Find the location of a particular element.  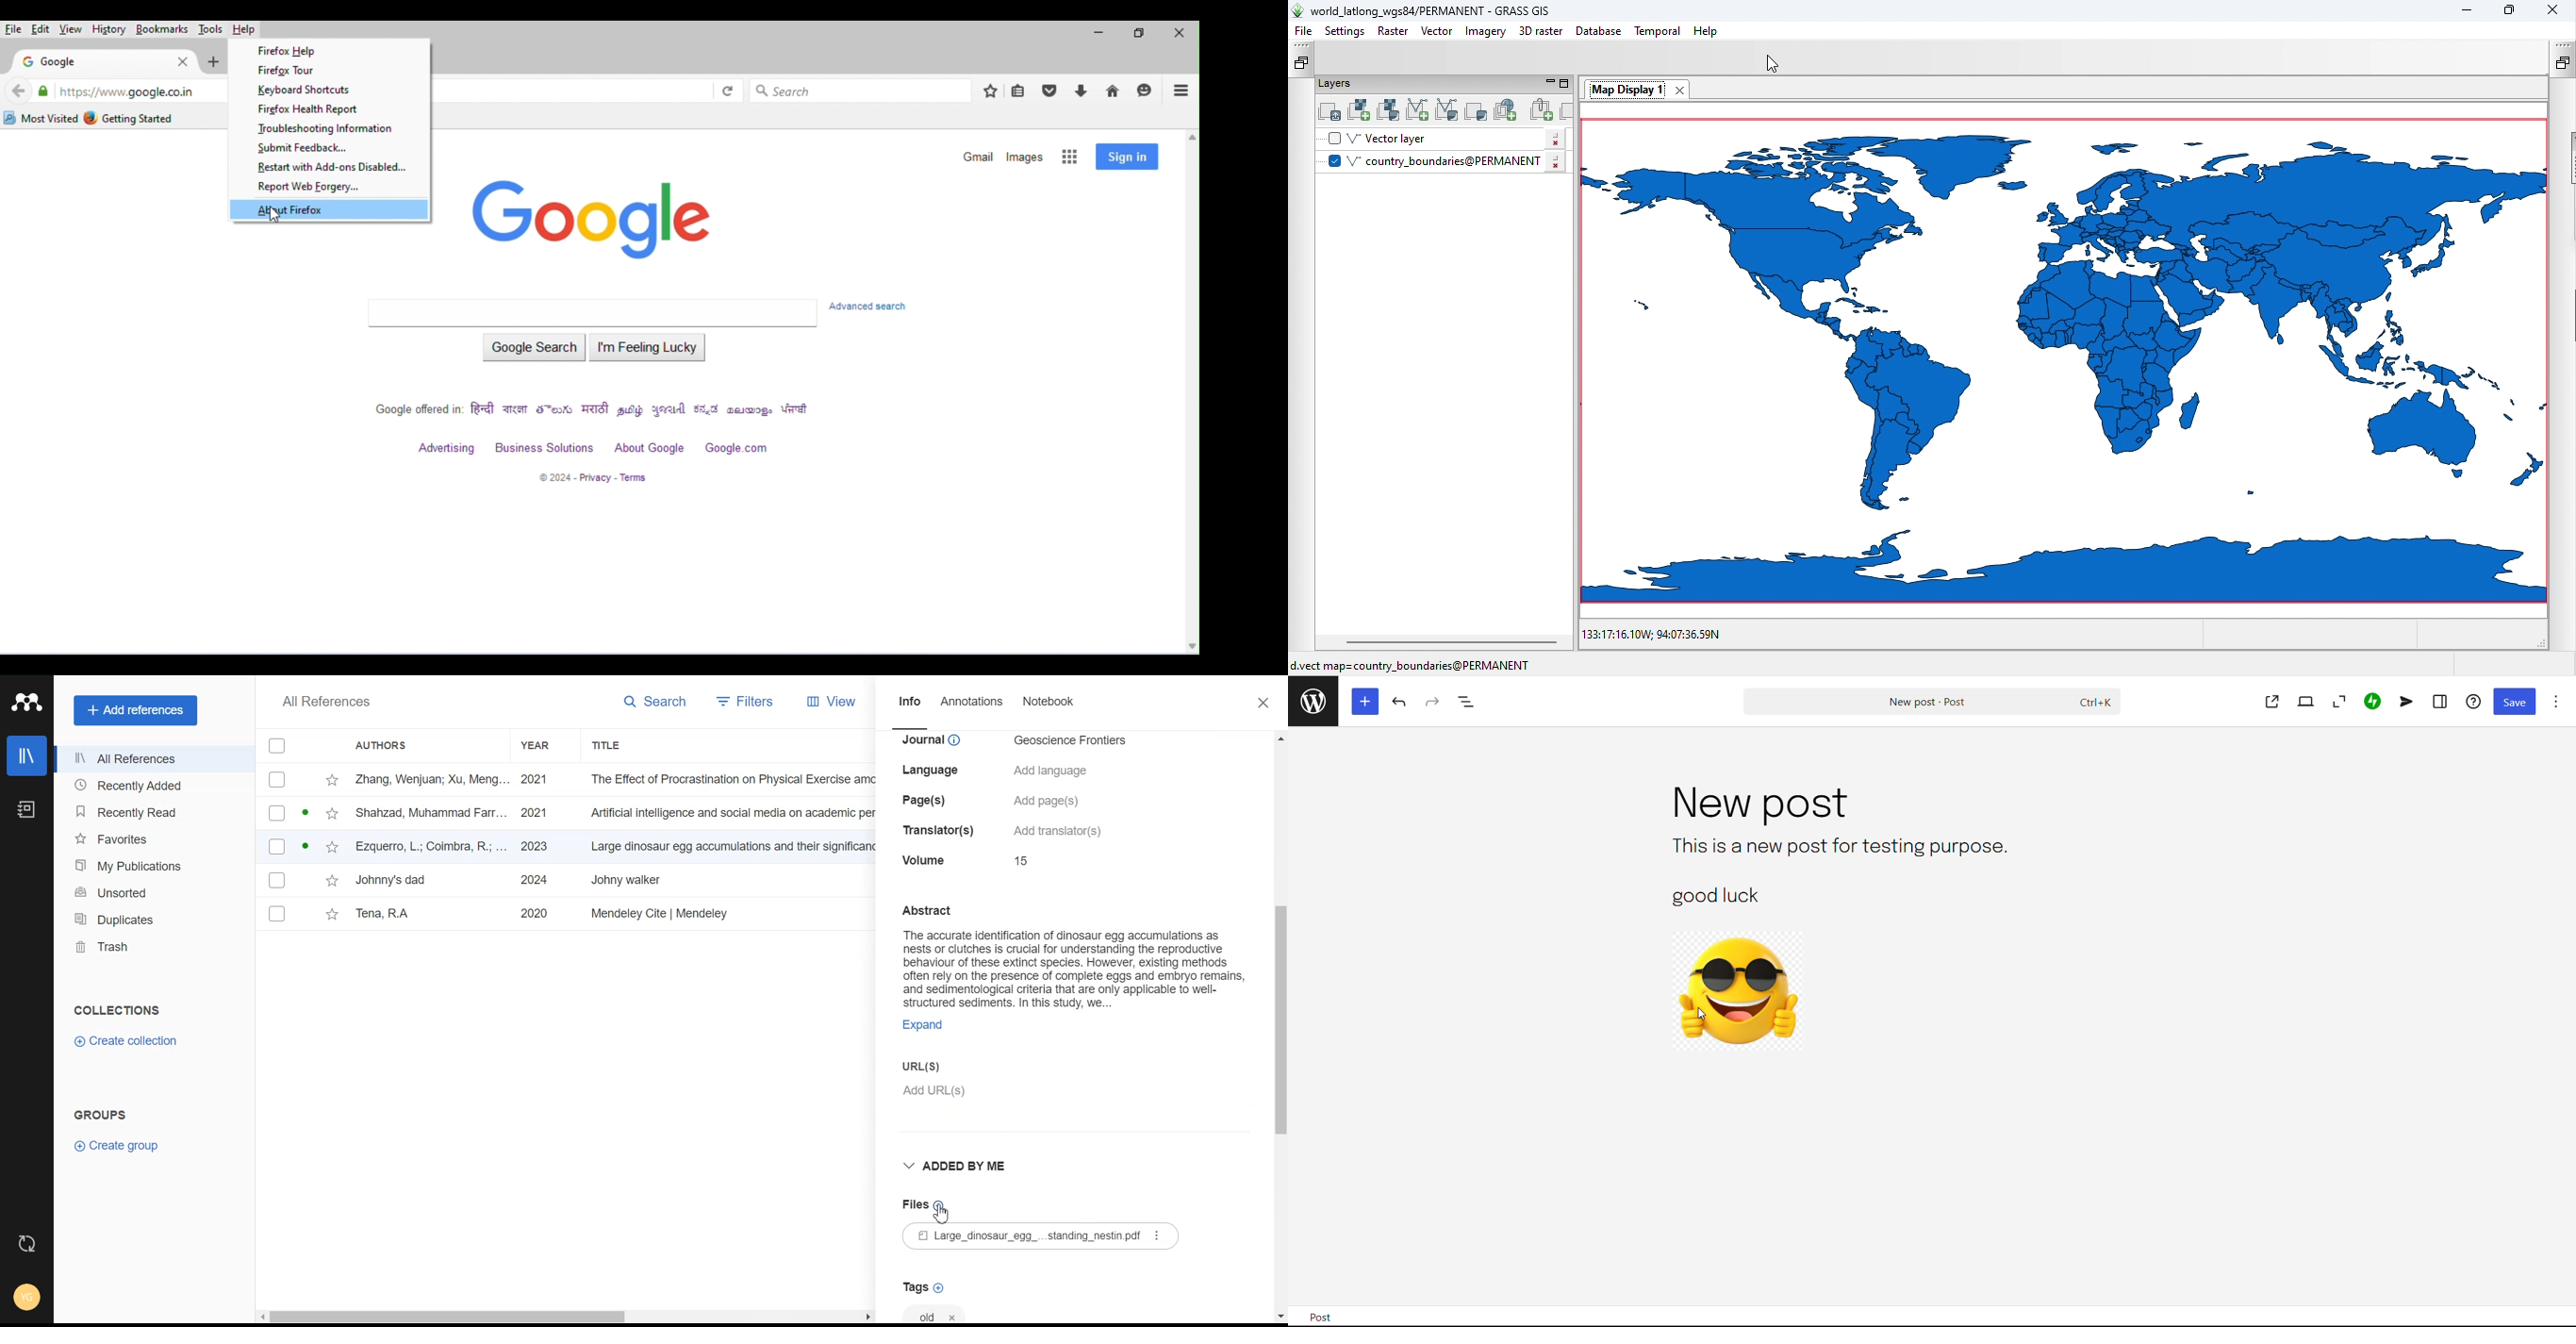

Add File is located at coordinates (924, 1205).